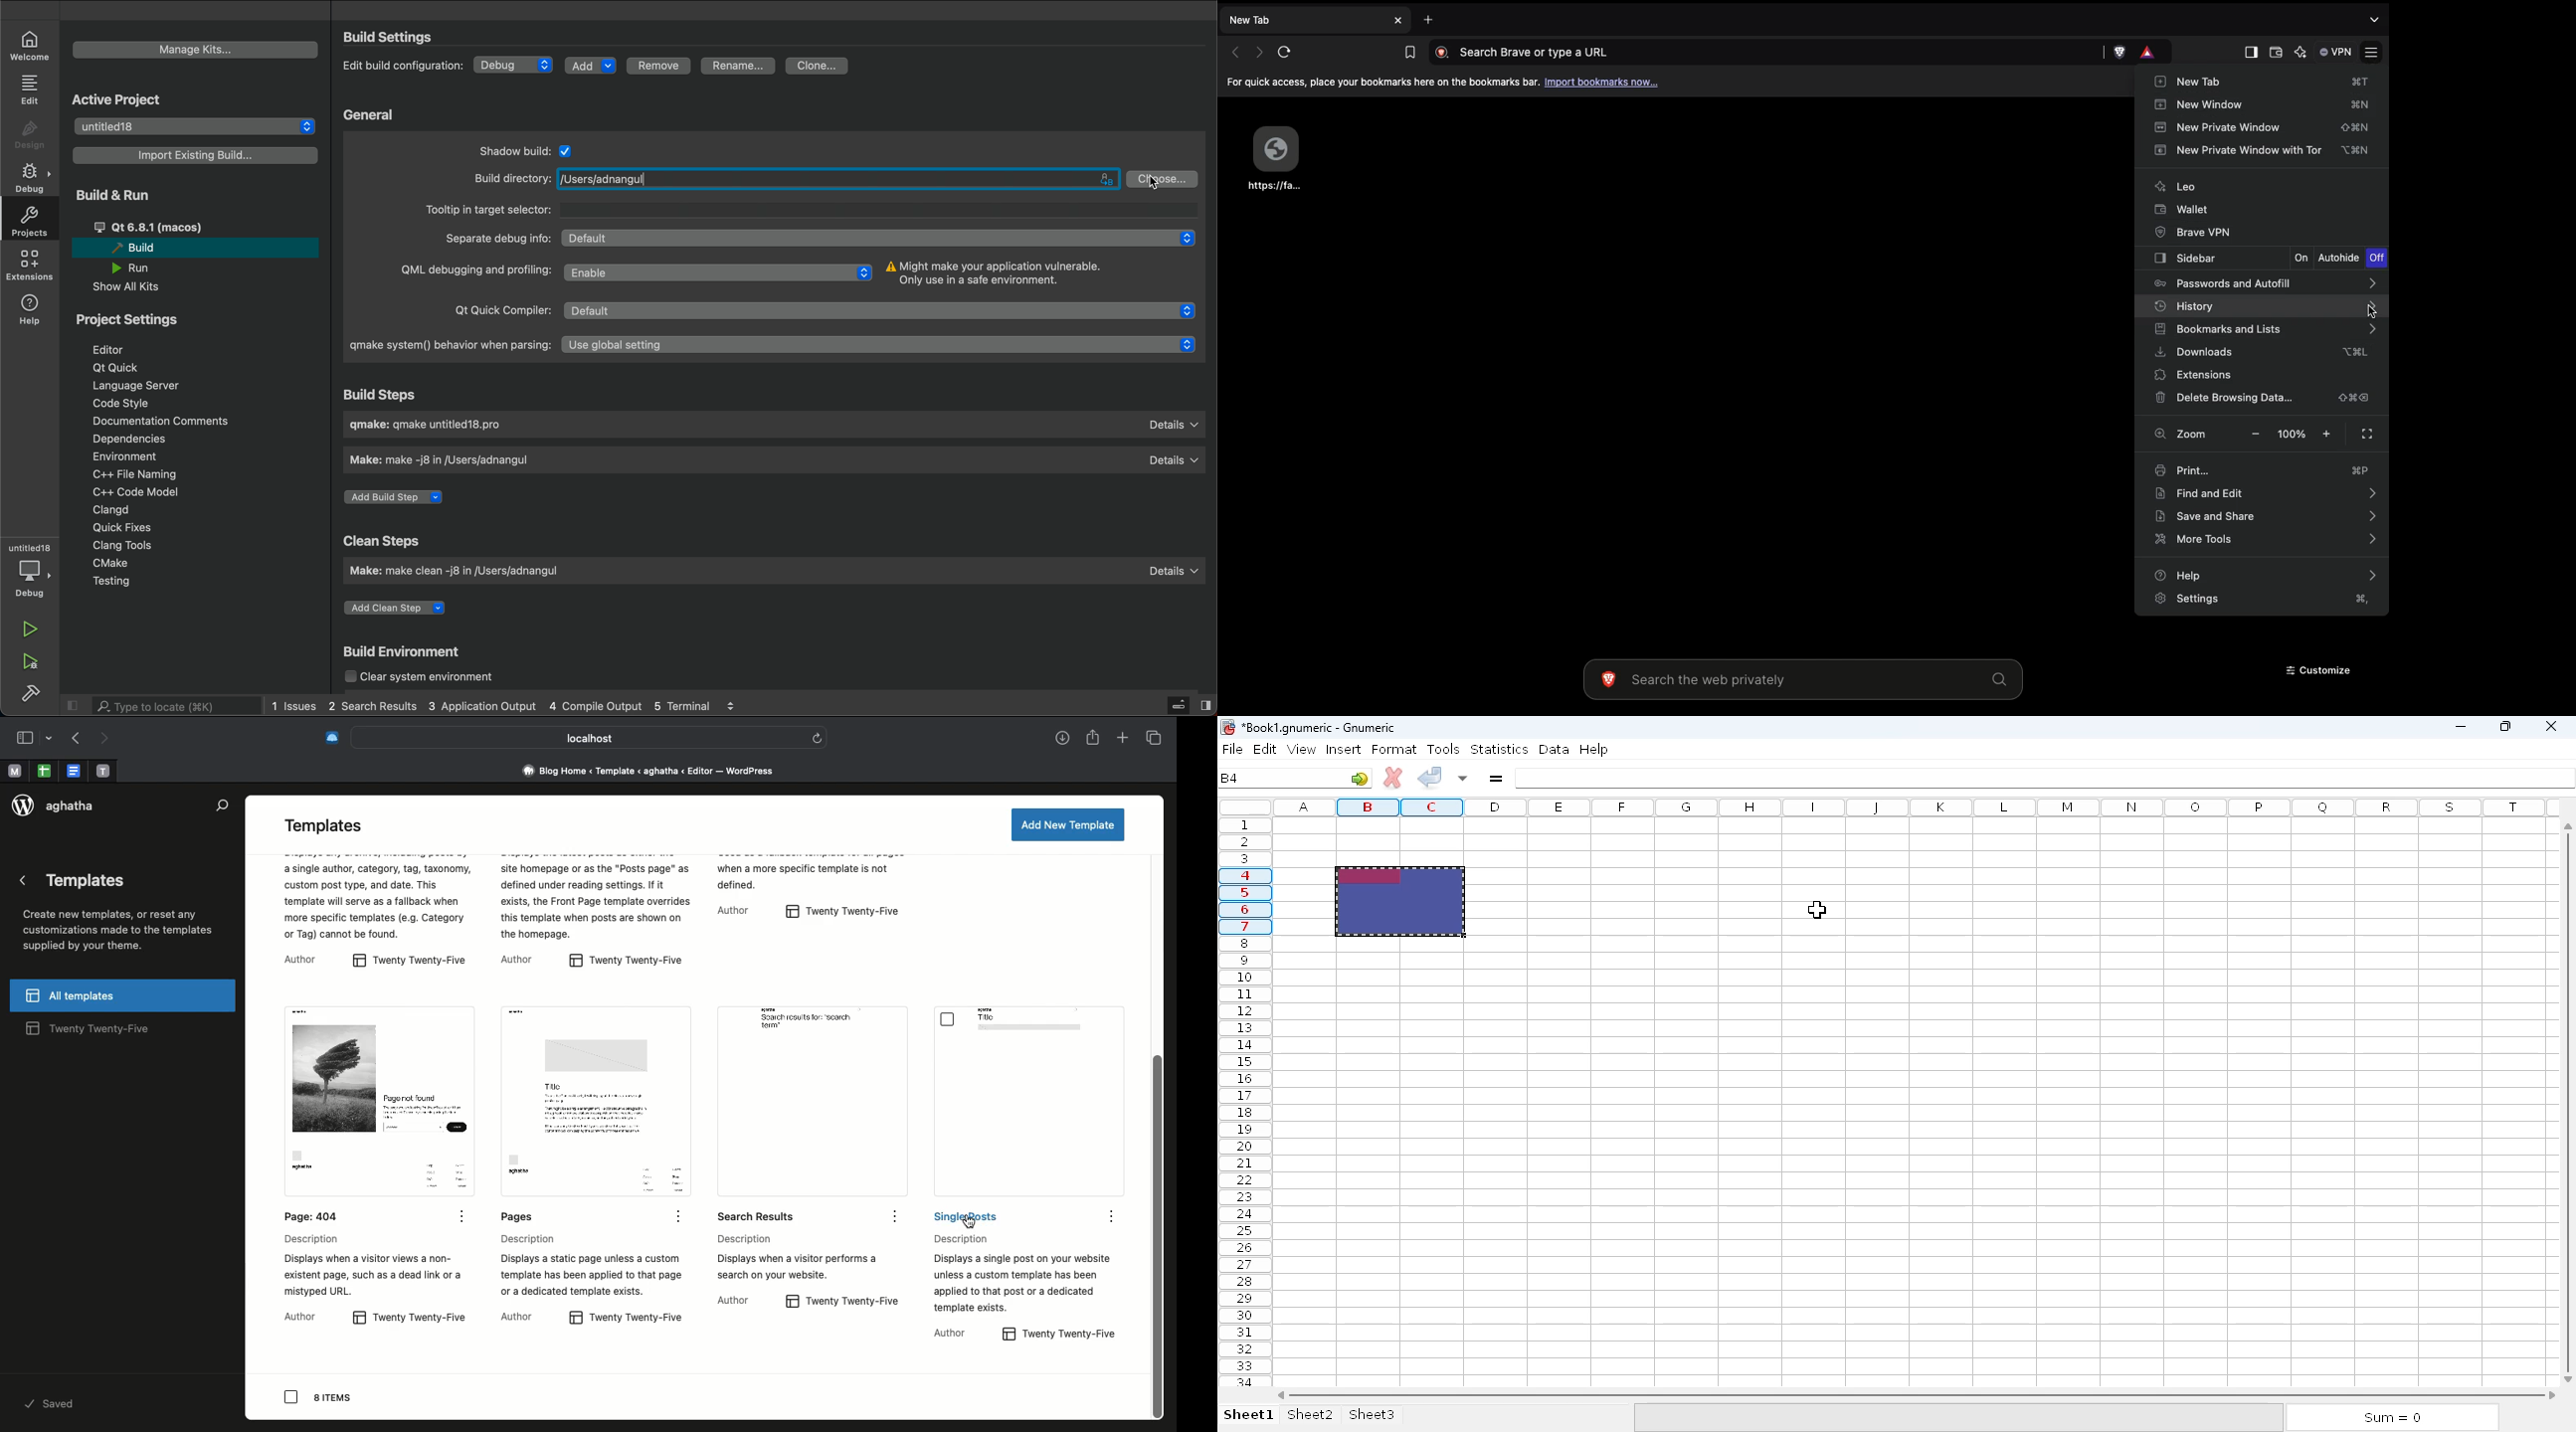 The image size is (2576, 1456). Describe the element at coordinates (1123, 739) in the screenshot. I see `New tab` at that location.